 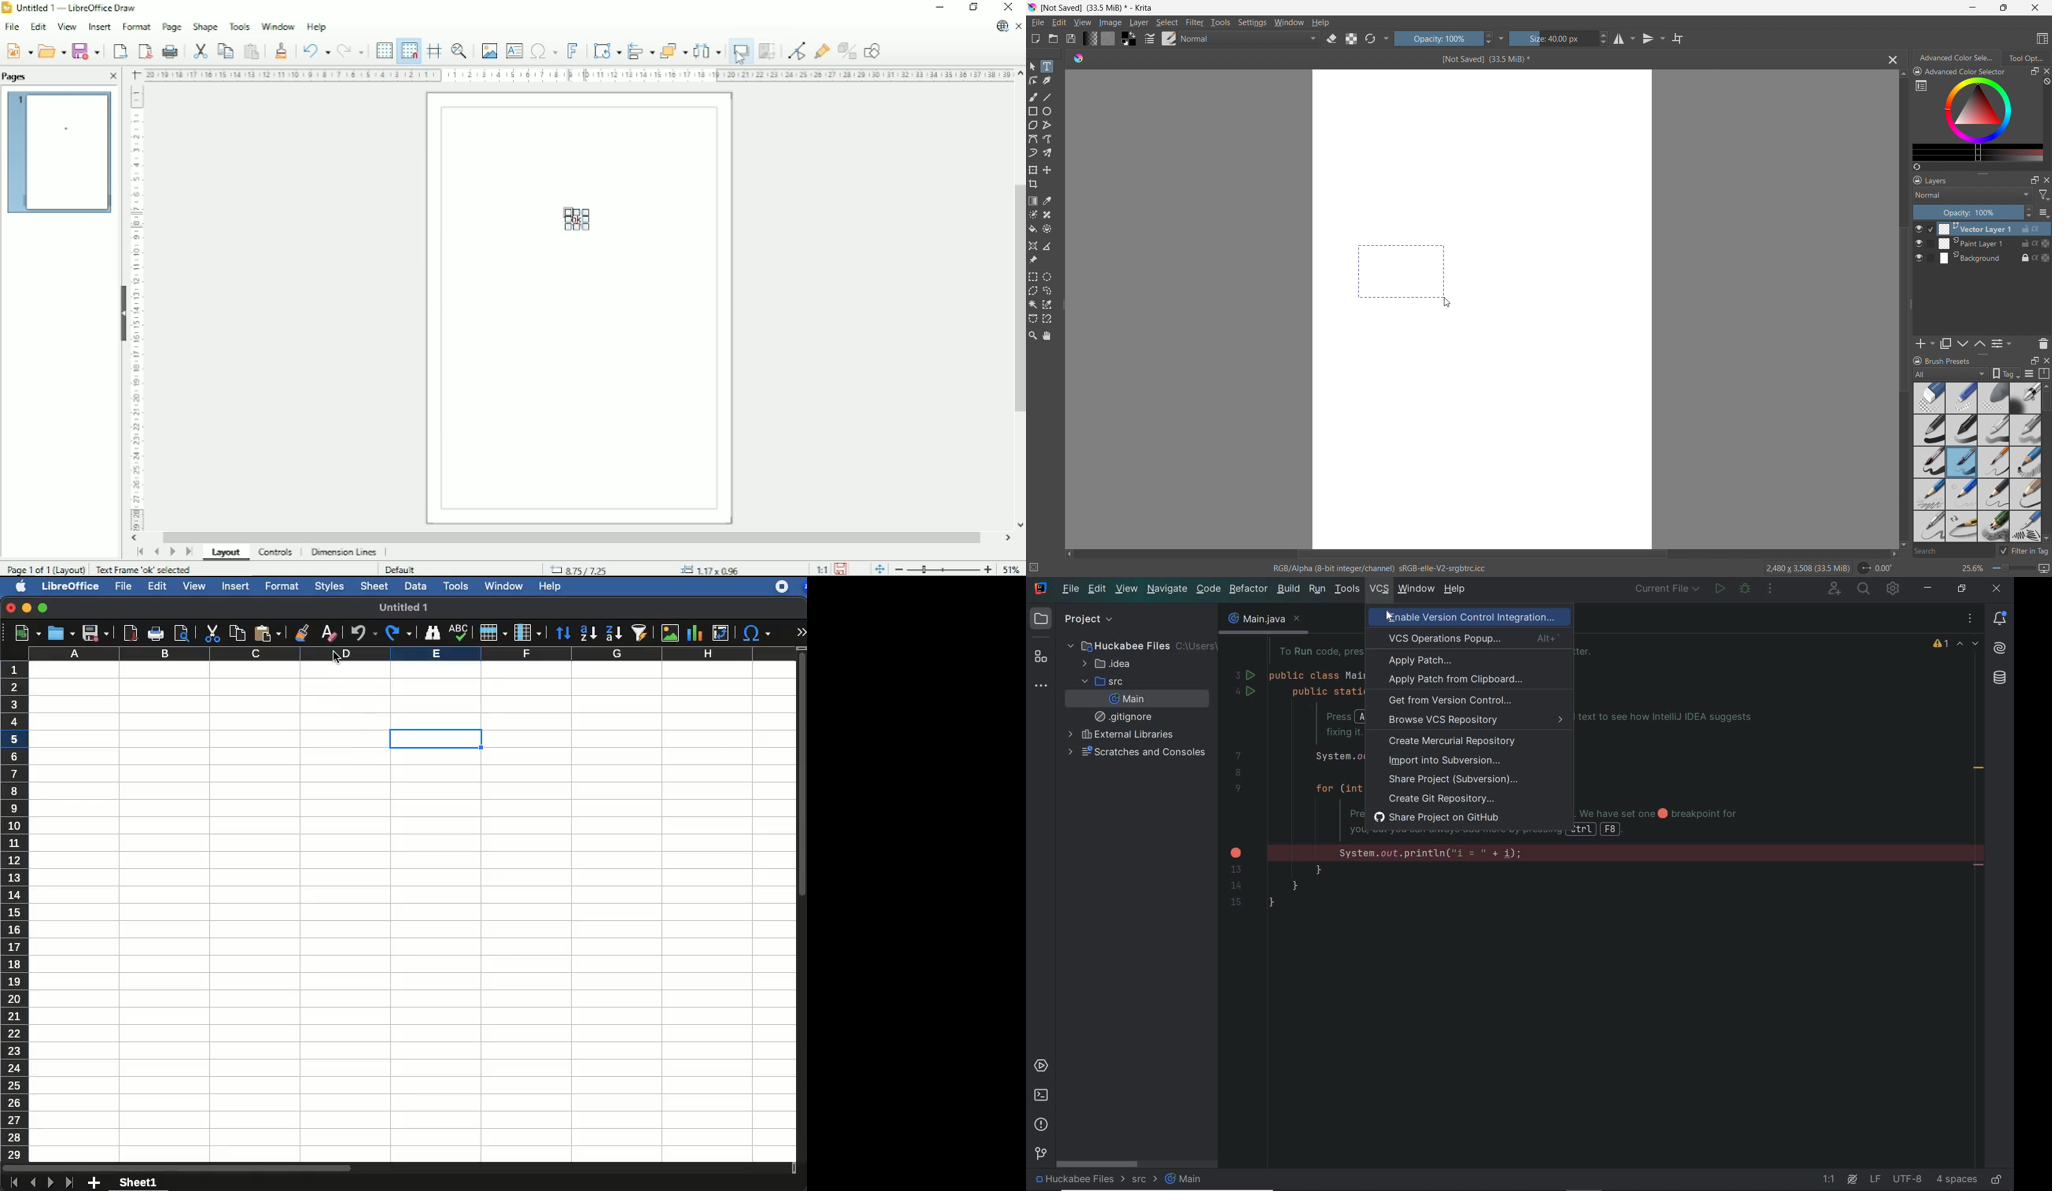 What do you see at coordinates (579, 75) in the screenshot?
I see `Horizontal scale` at bounding box center [579, 75].